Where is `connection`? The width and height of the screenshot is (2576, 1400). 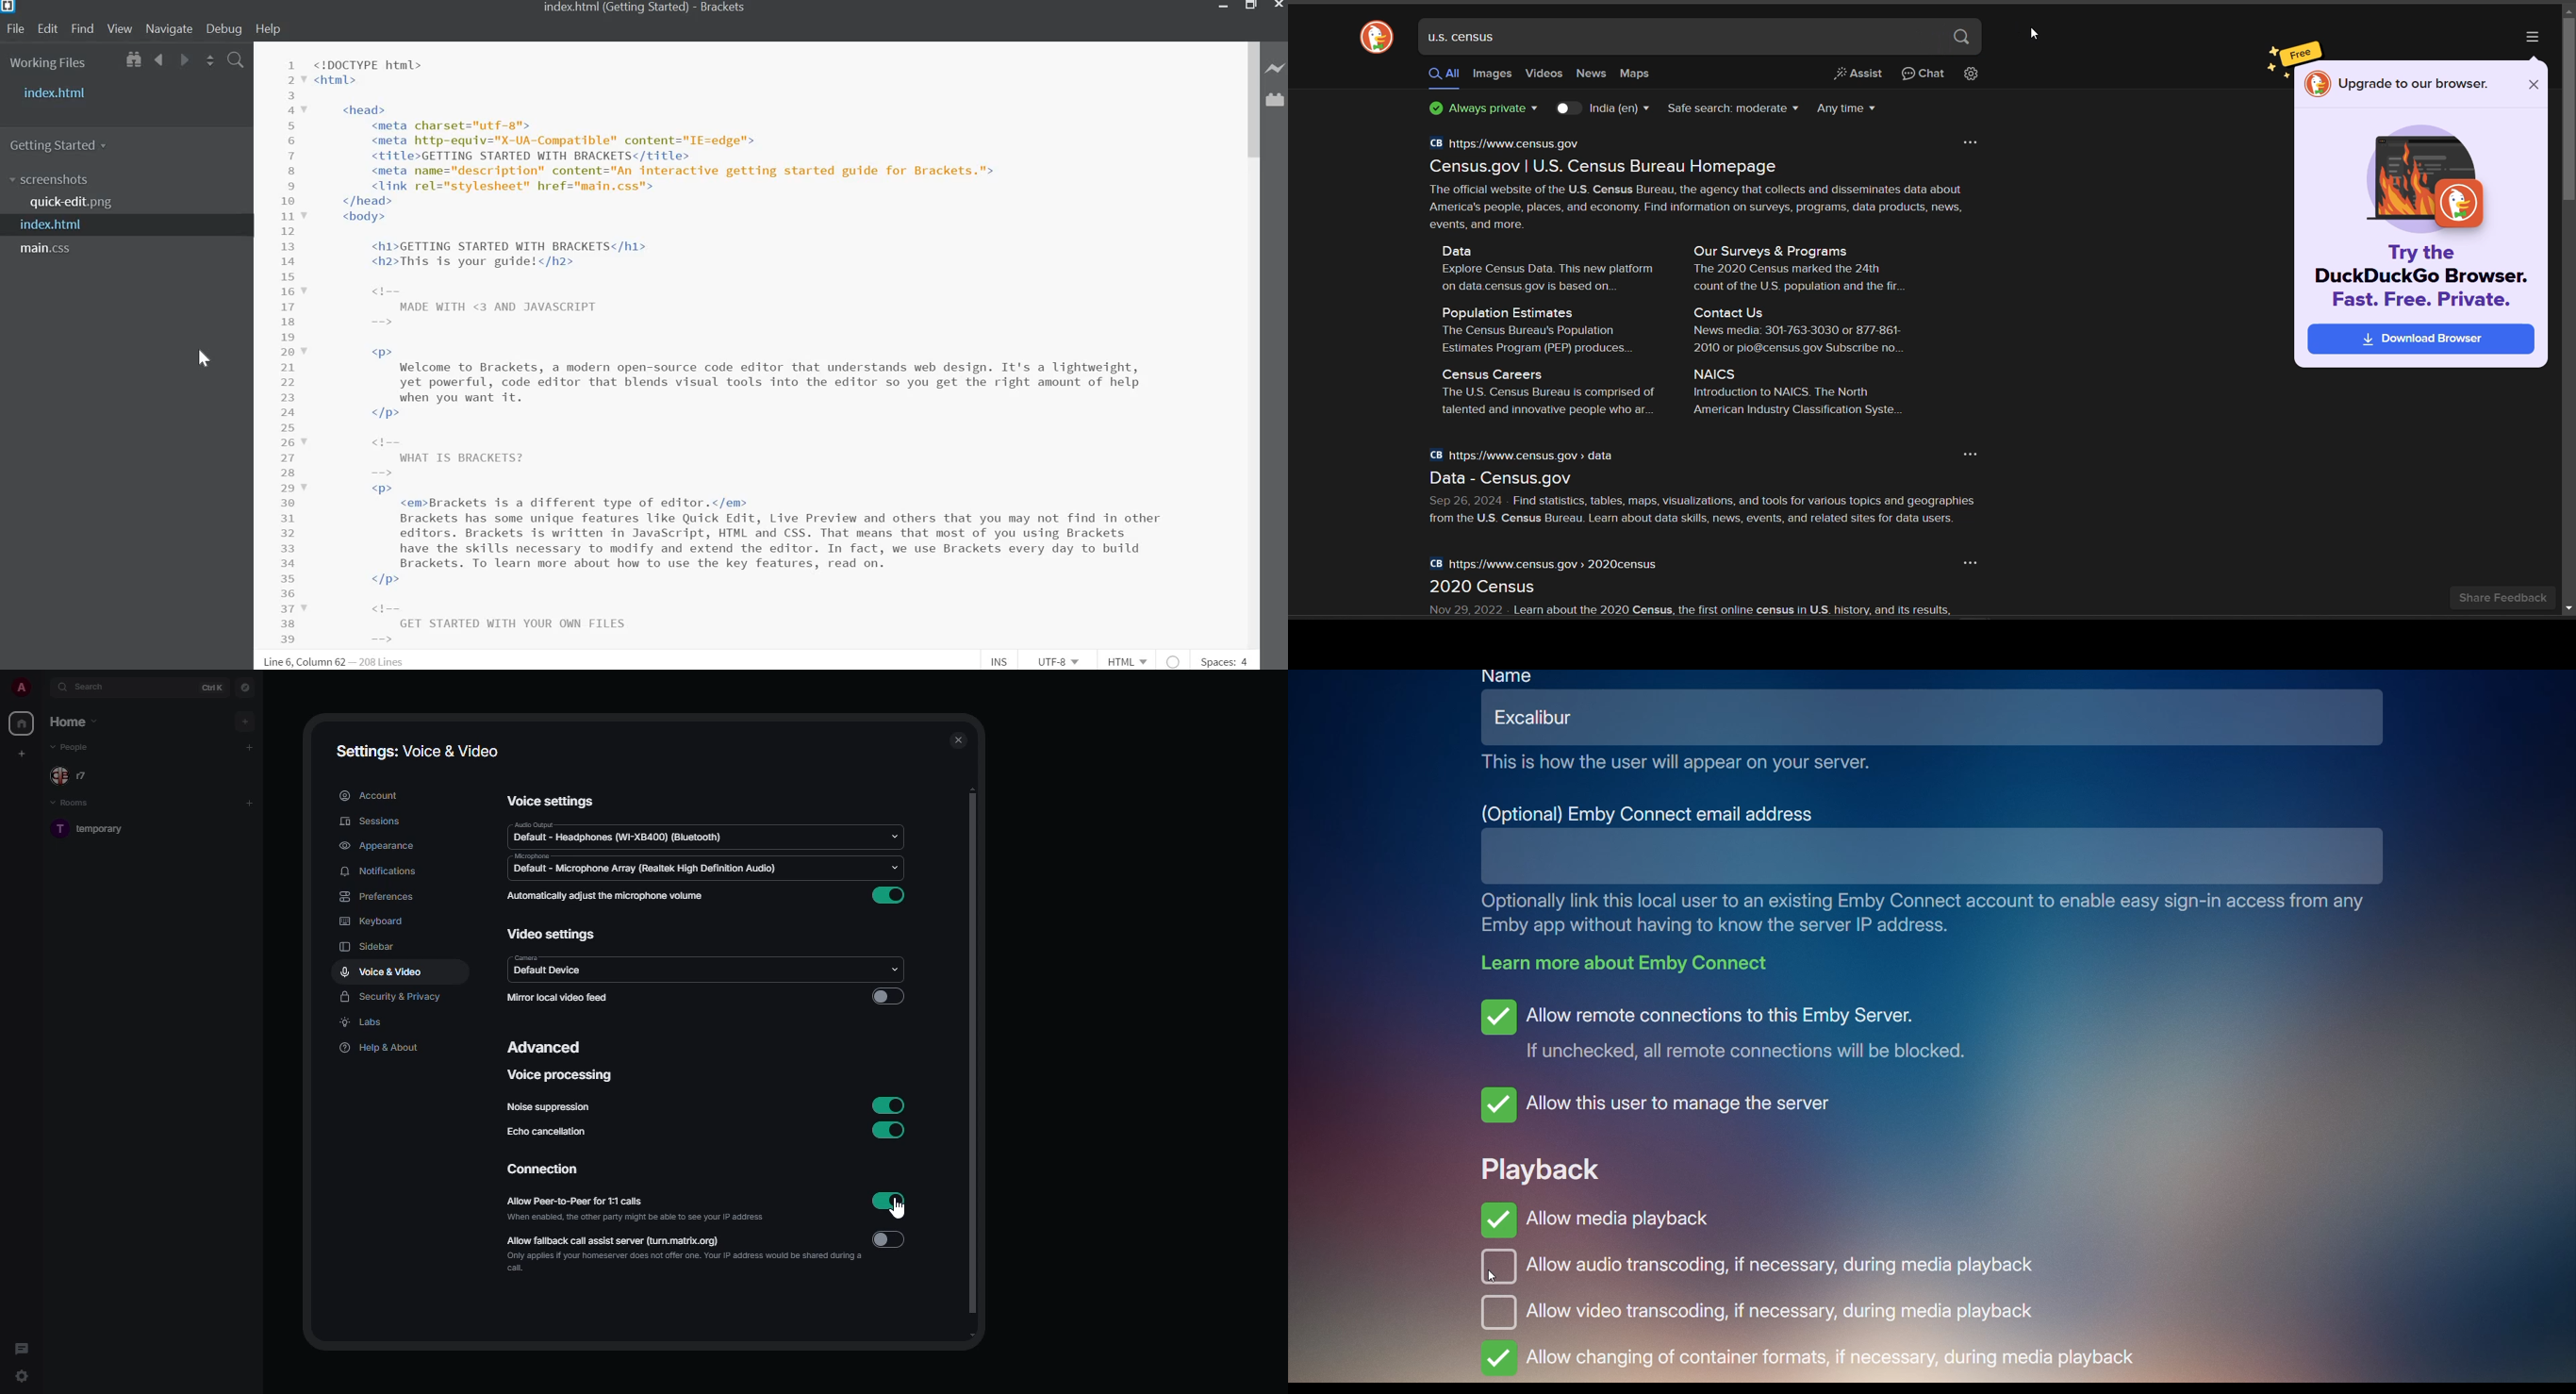 connection is located at coordinates (551, 1170).